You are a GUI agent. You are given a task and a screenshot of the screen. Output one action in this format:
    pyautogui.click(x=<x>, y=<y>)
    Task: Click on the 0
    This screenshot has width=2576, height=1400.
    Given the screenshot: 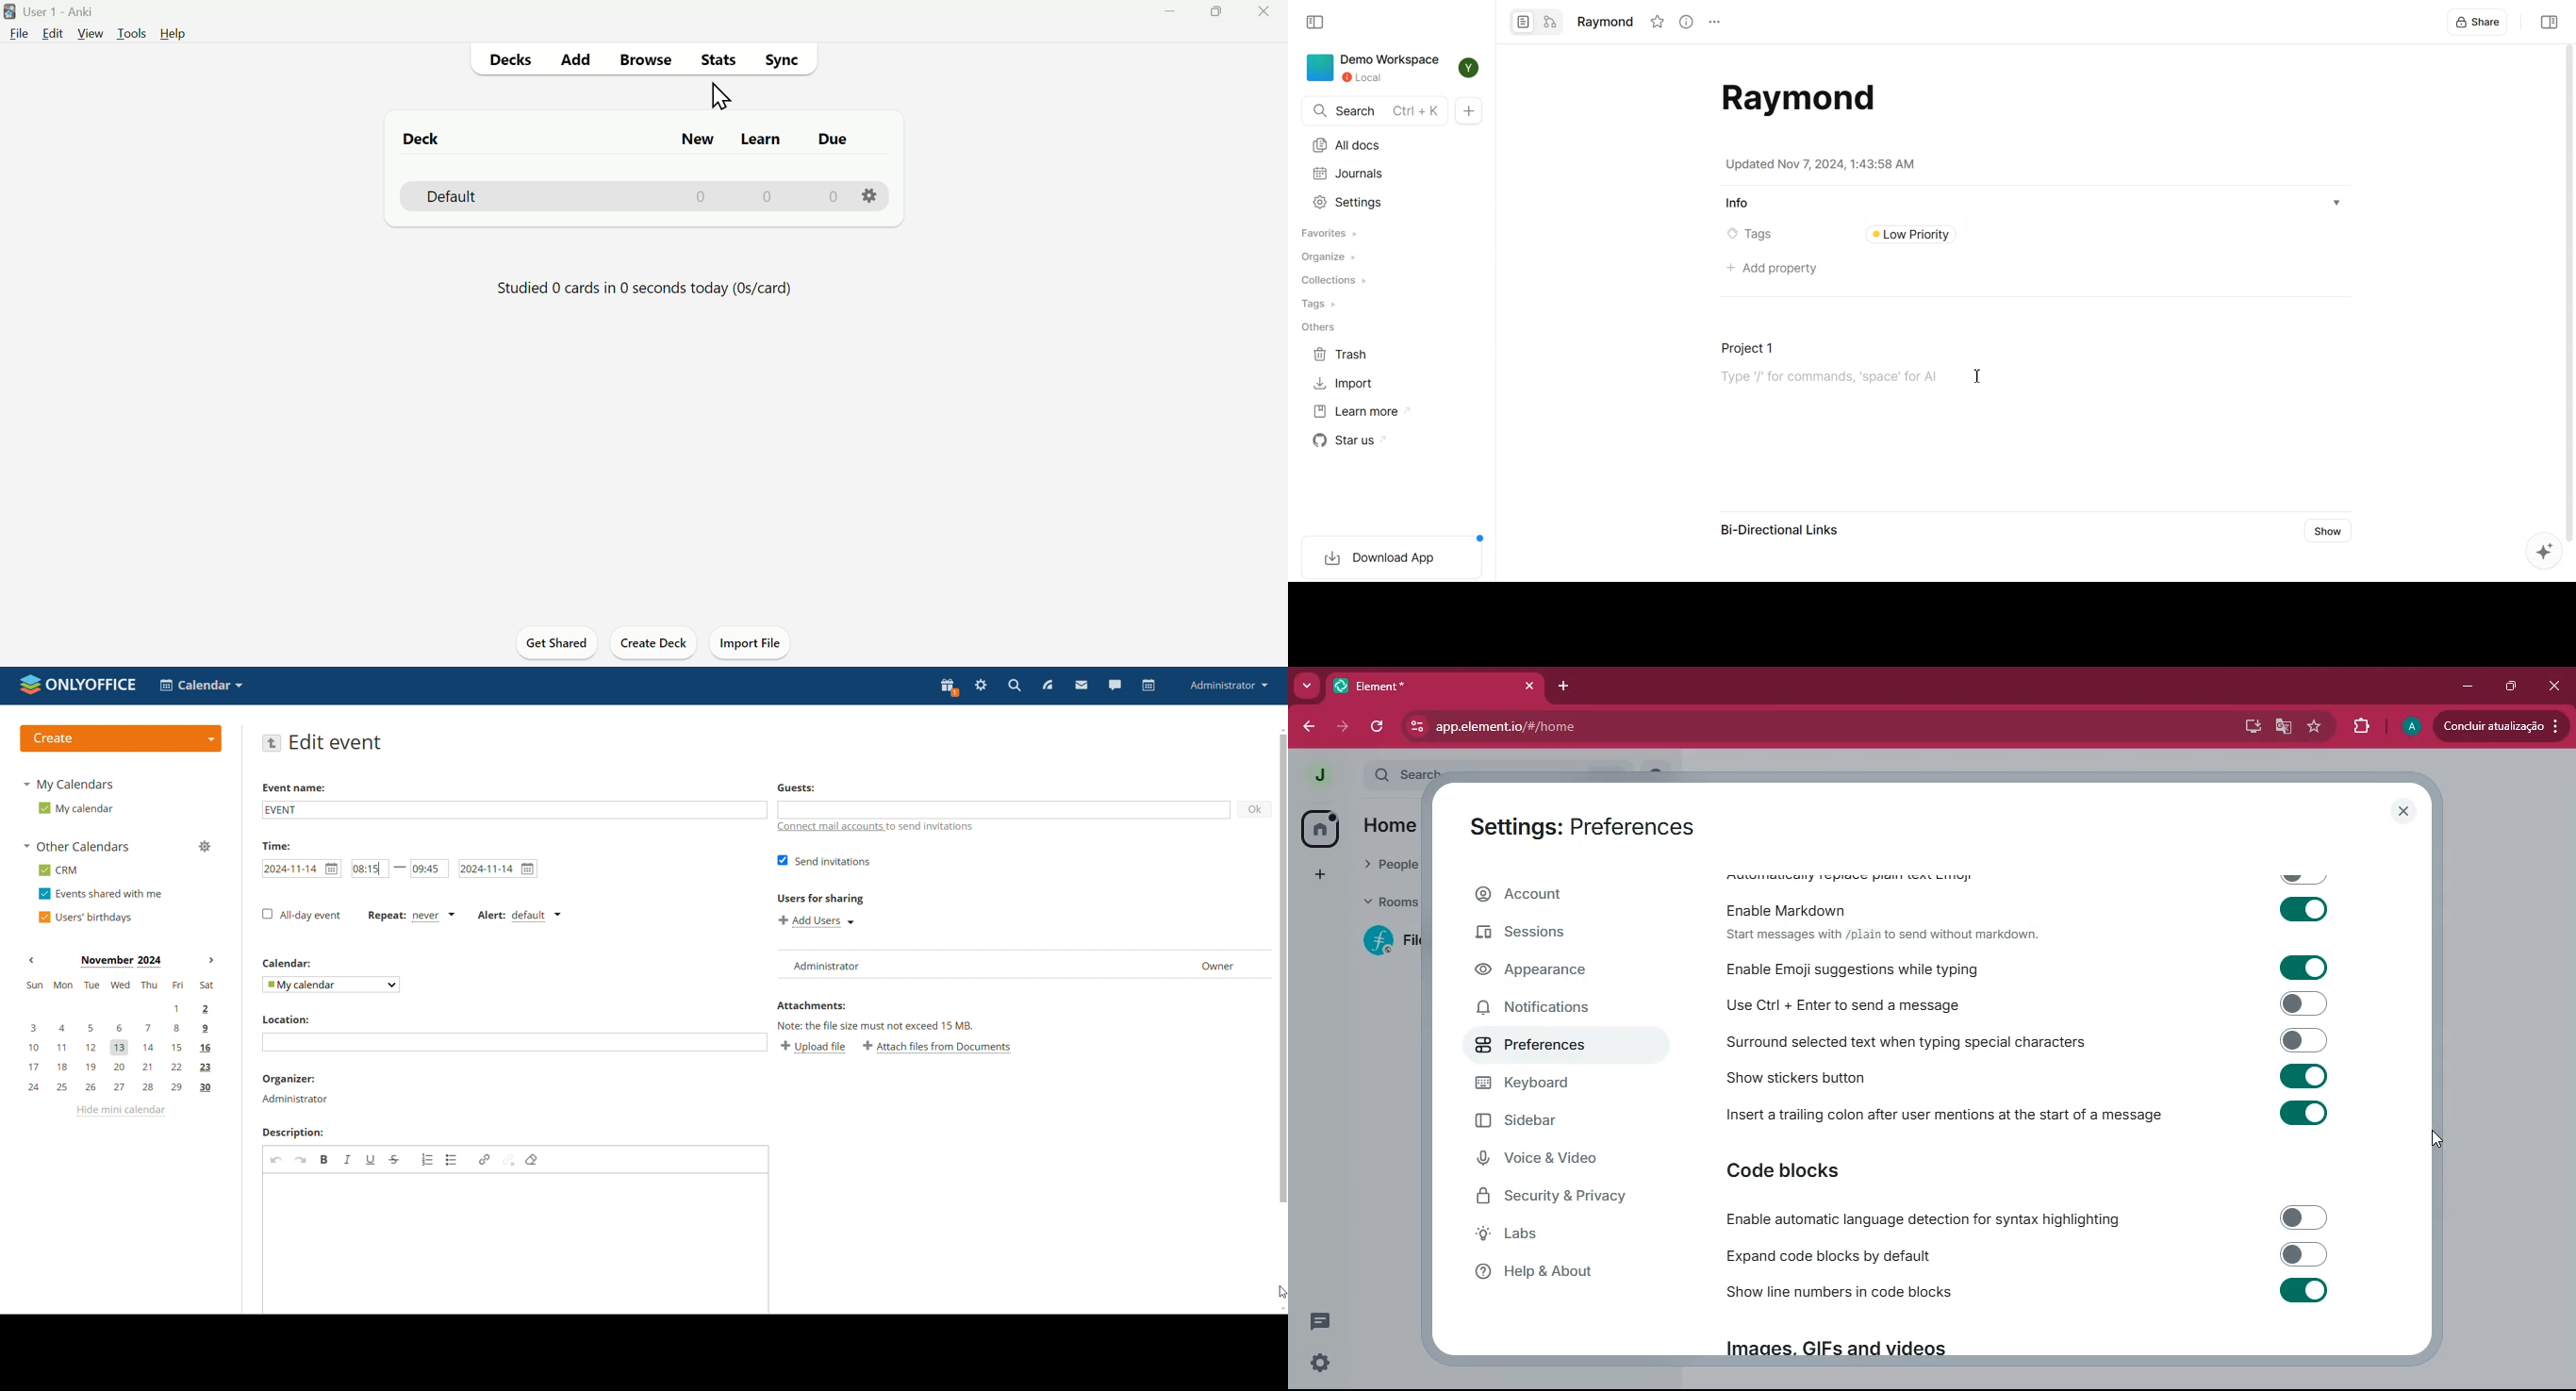 What is the action you would take?
    pyautogui.click(x=771, y=198)
    